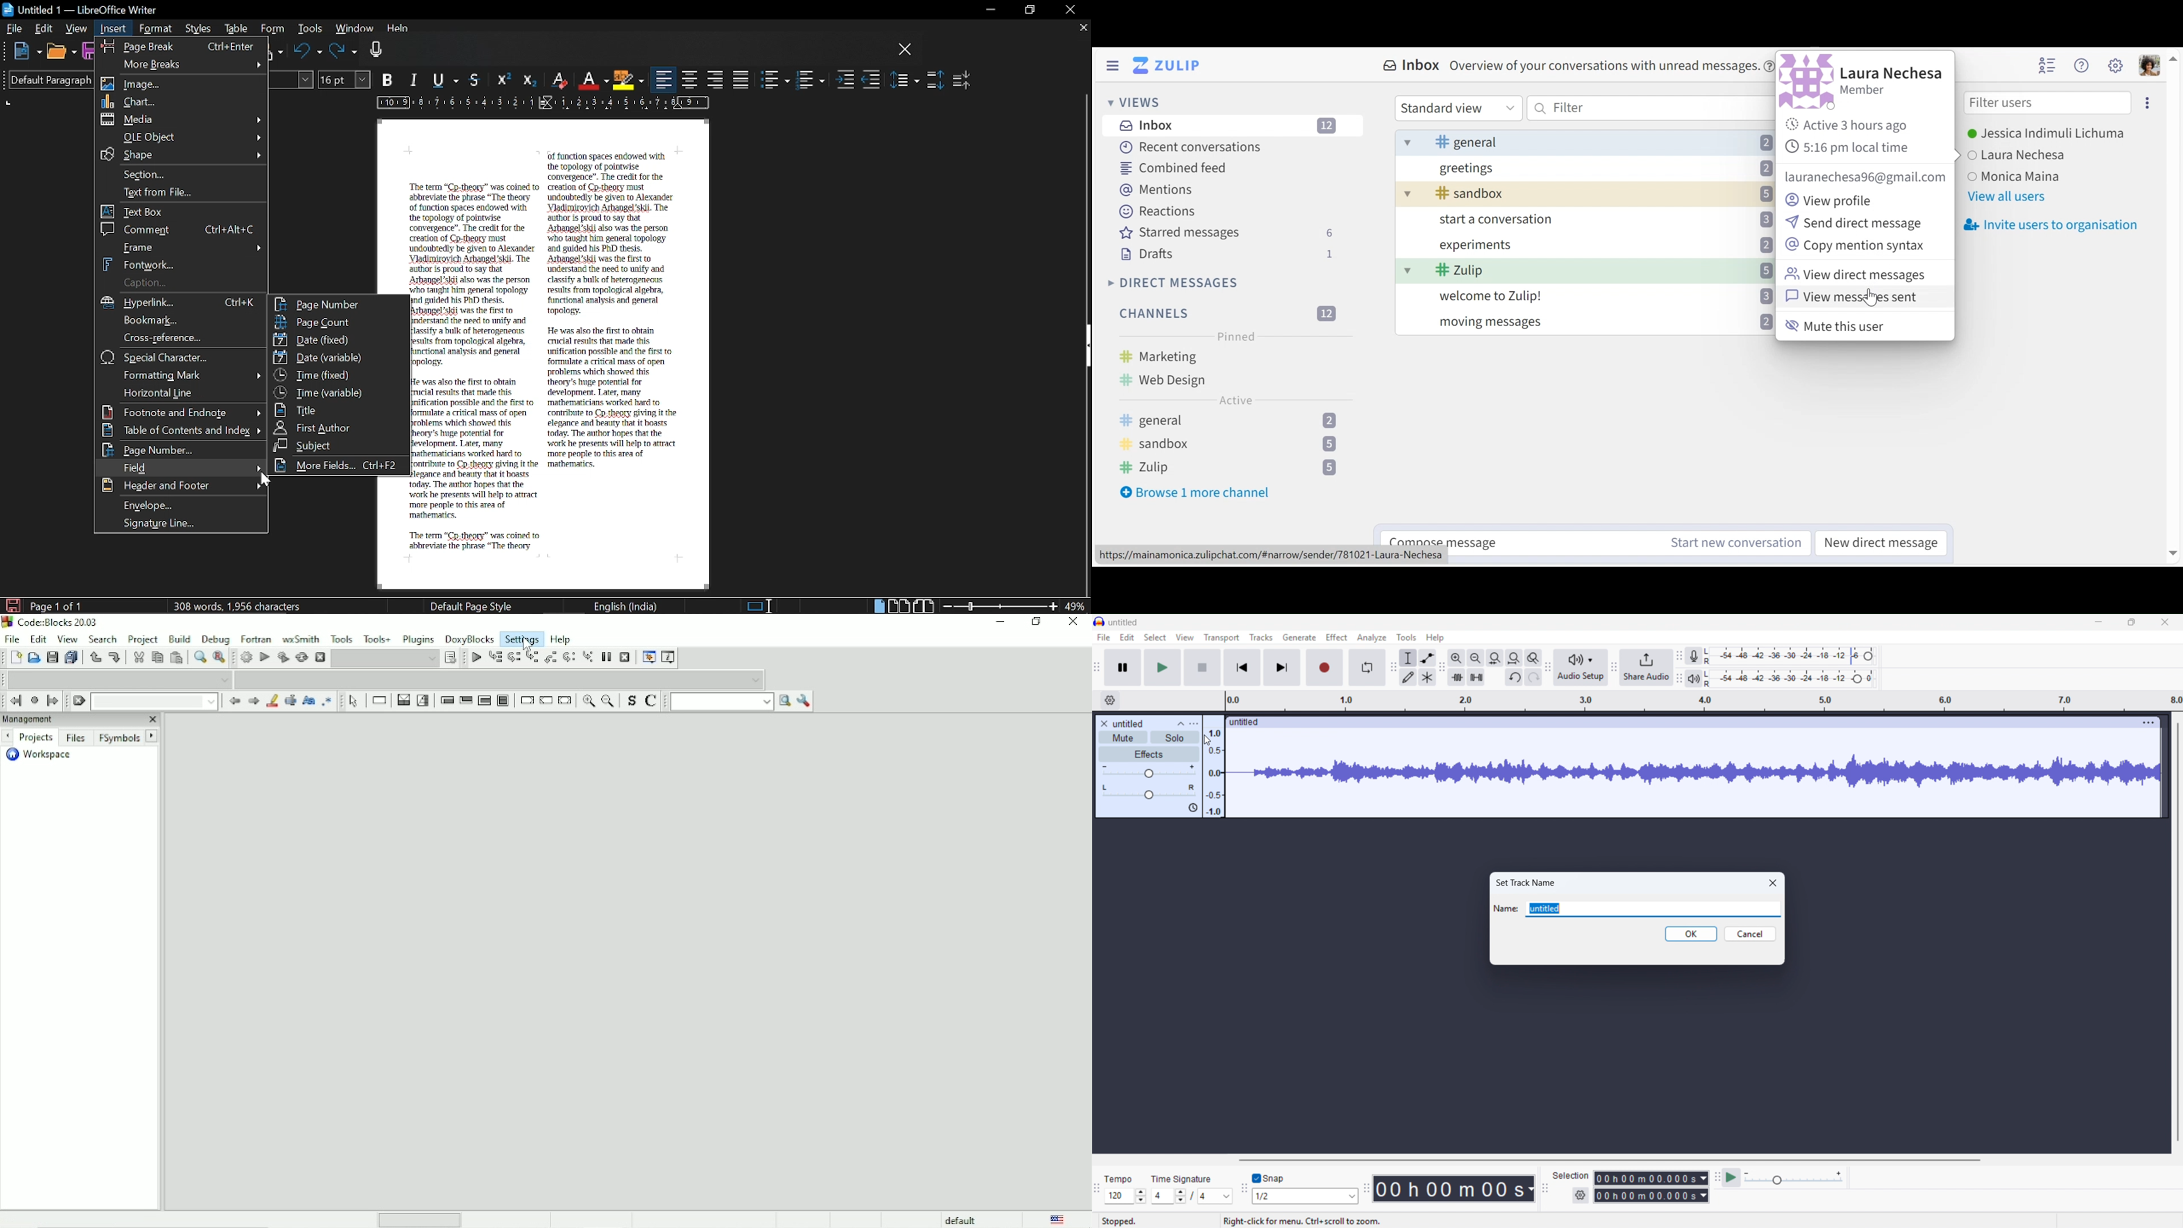 The width and height of the screenshot is (2184, 1232). I want to click on Page break, so click(179, 44).